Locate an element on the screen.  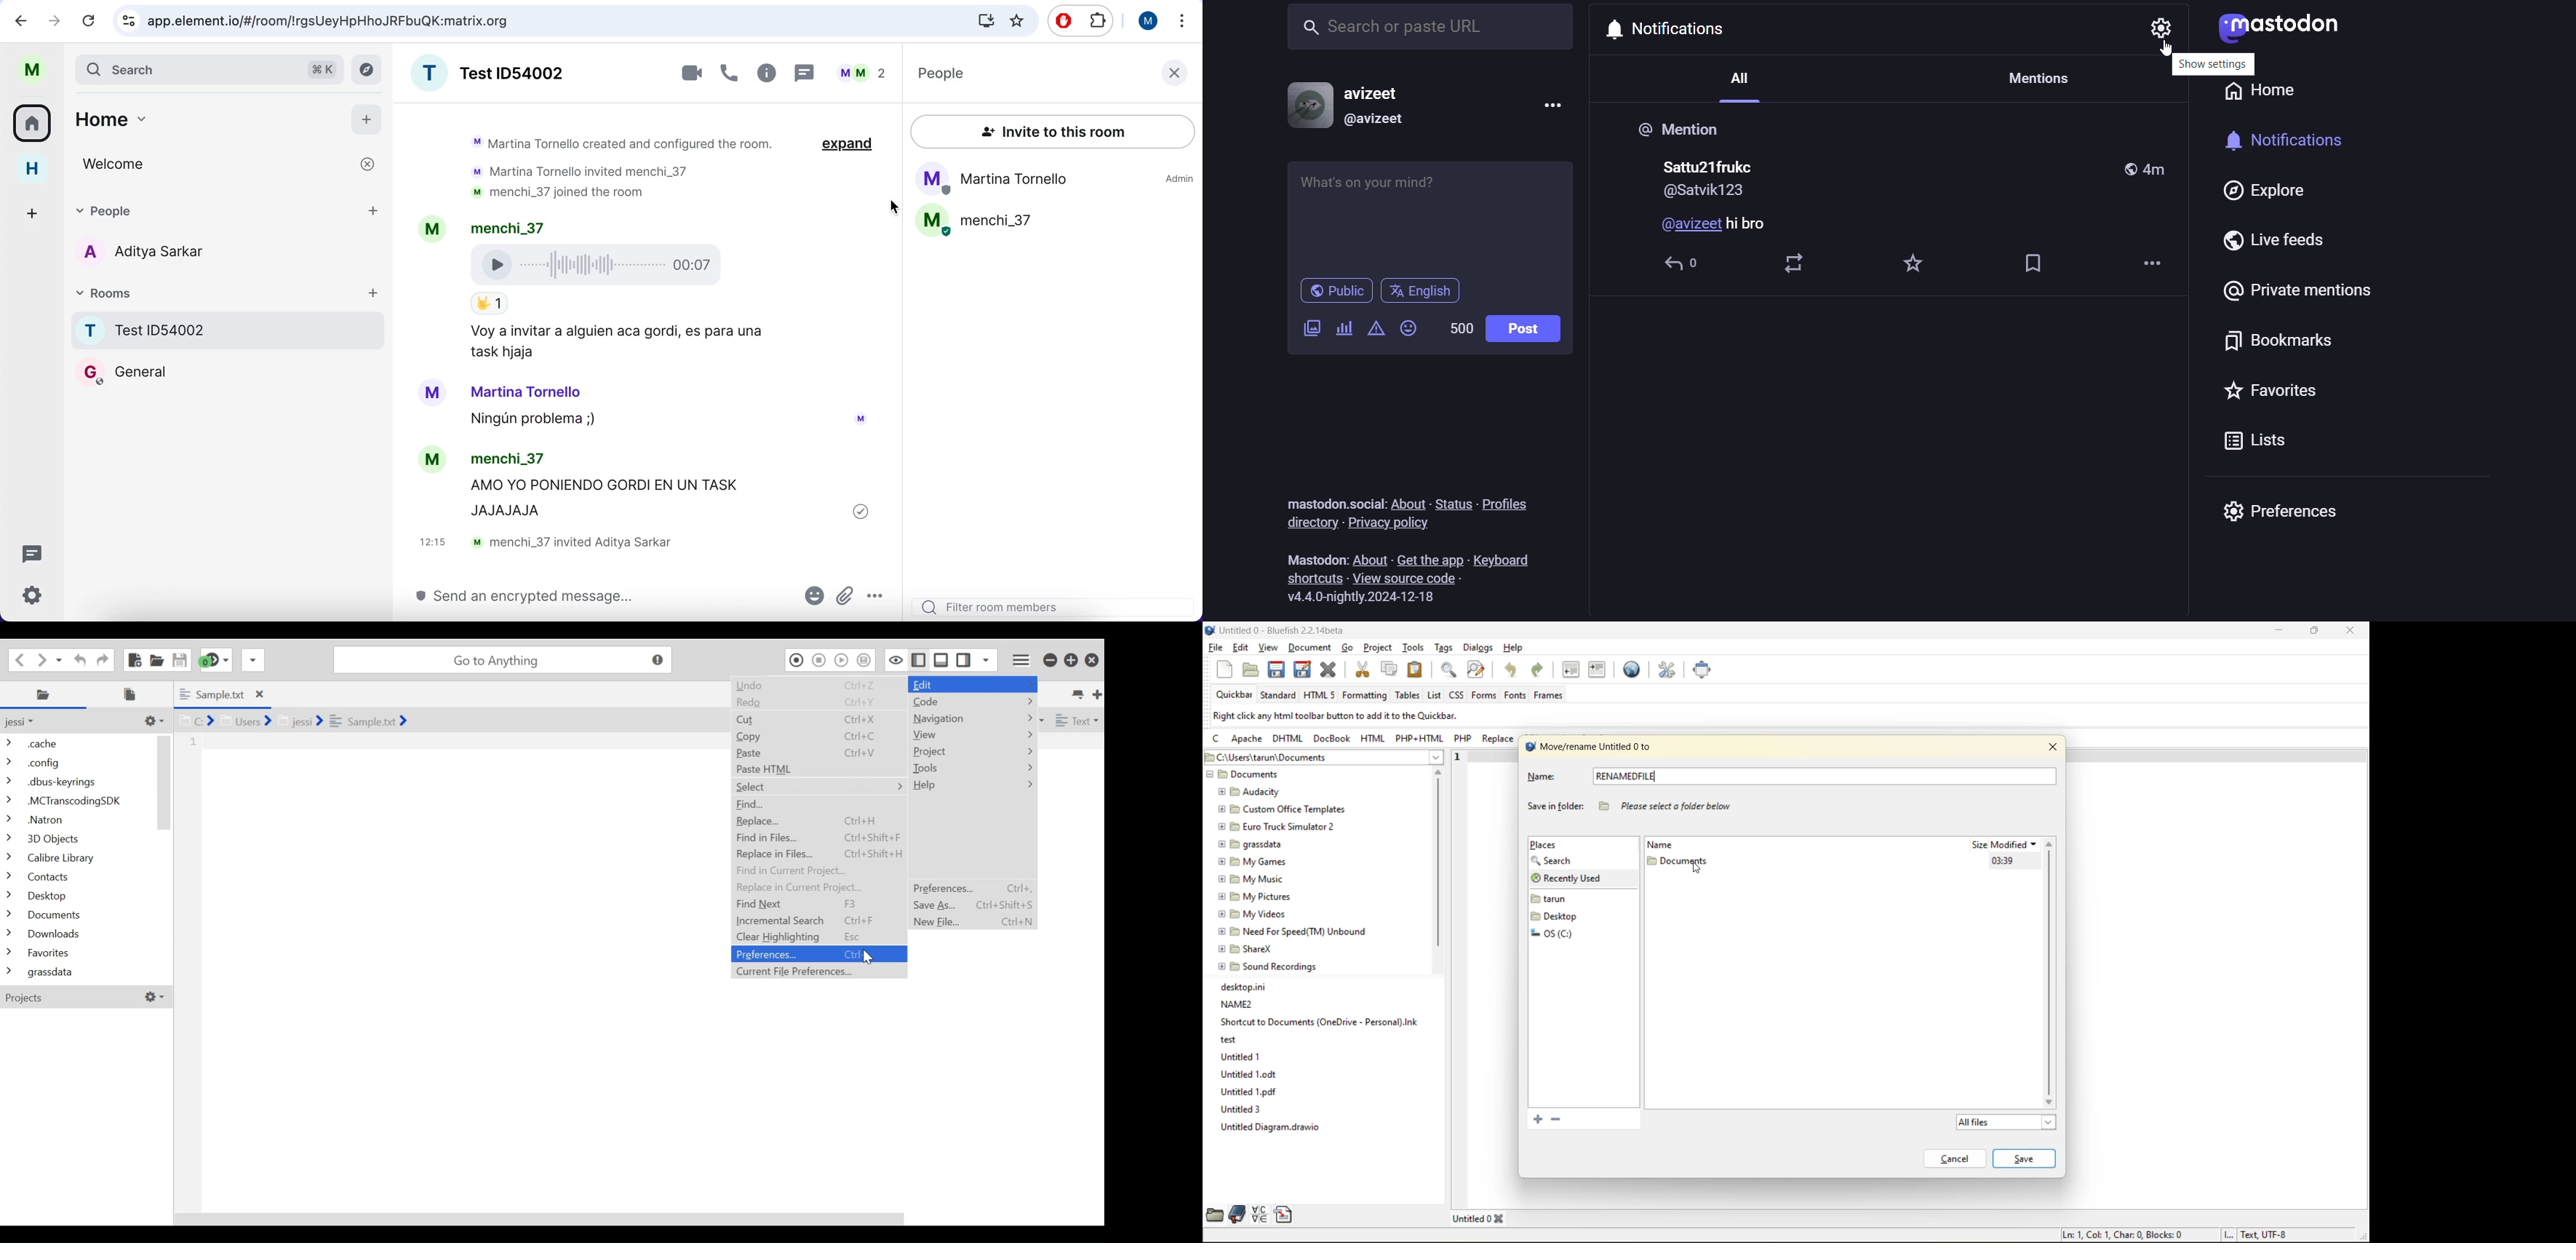
full screen is located at coordinates (1706, 672).